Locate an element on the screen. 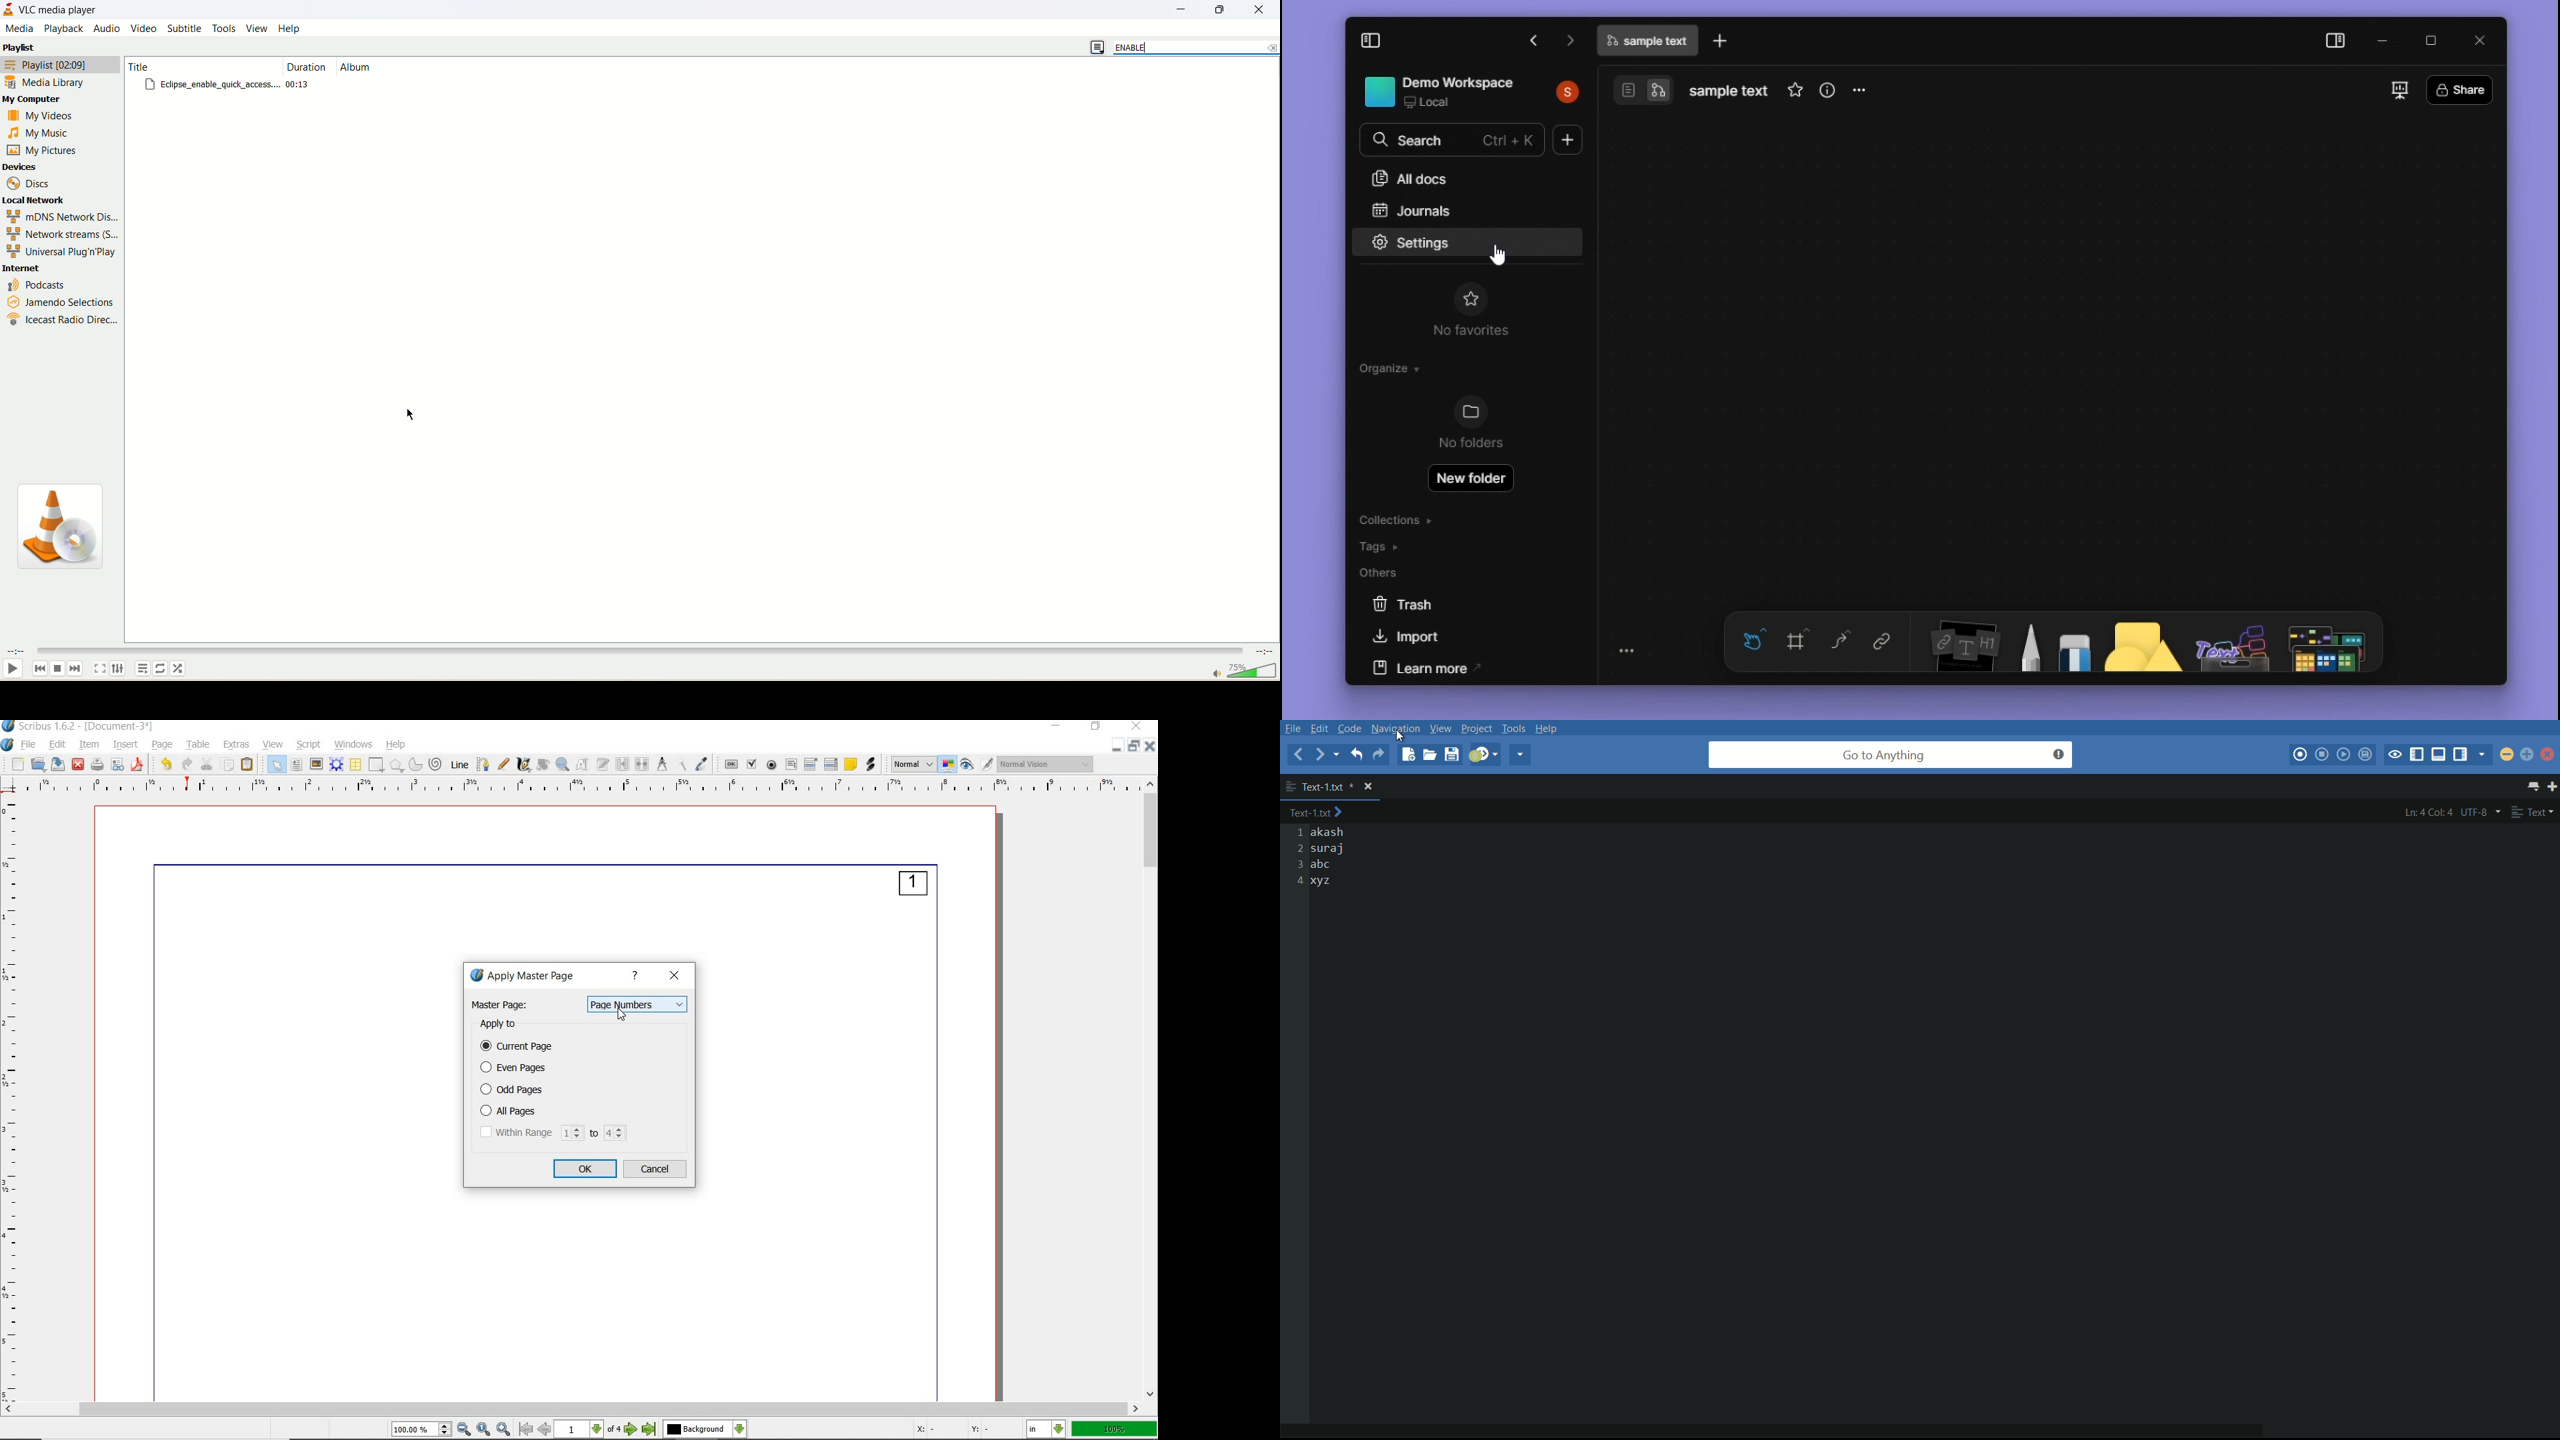 This screenshot has height=1456, width=2576. my pictures is located at coordinates (43, 151).